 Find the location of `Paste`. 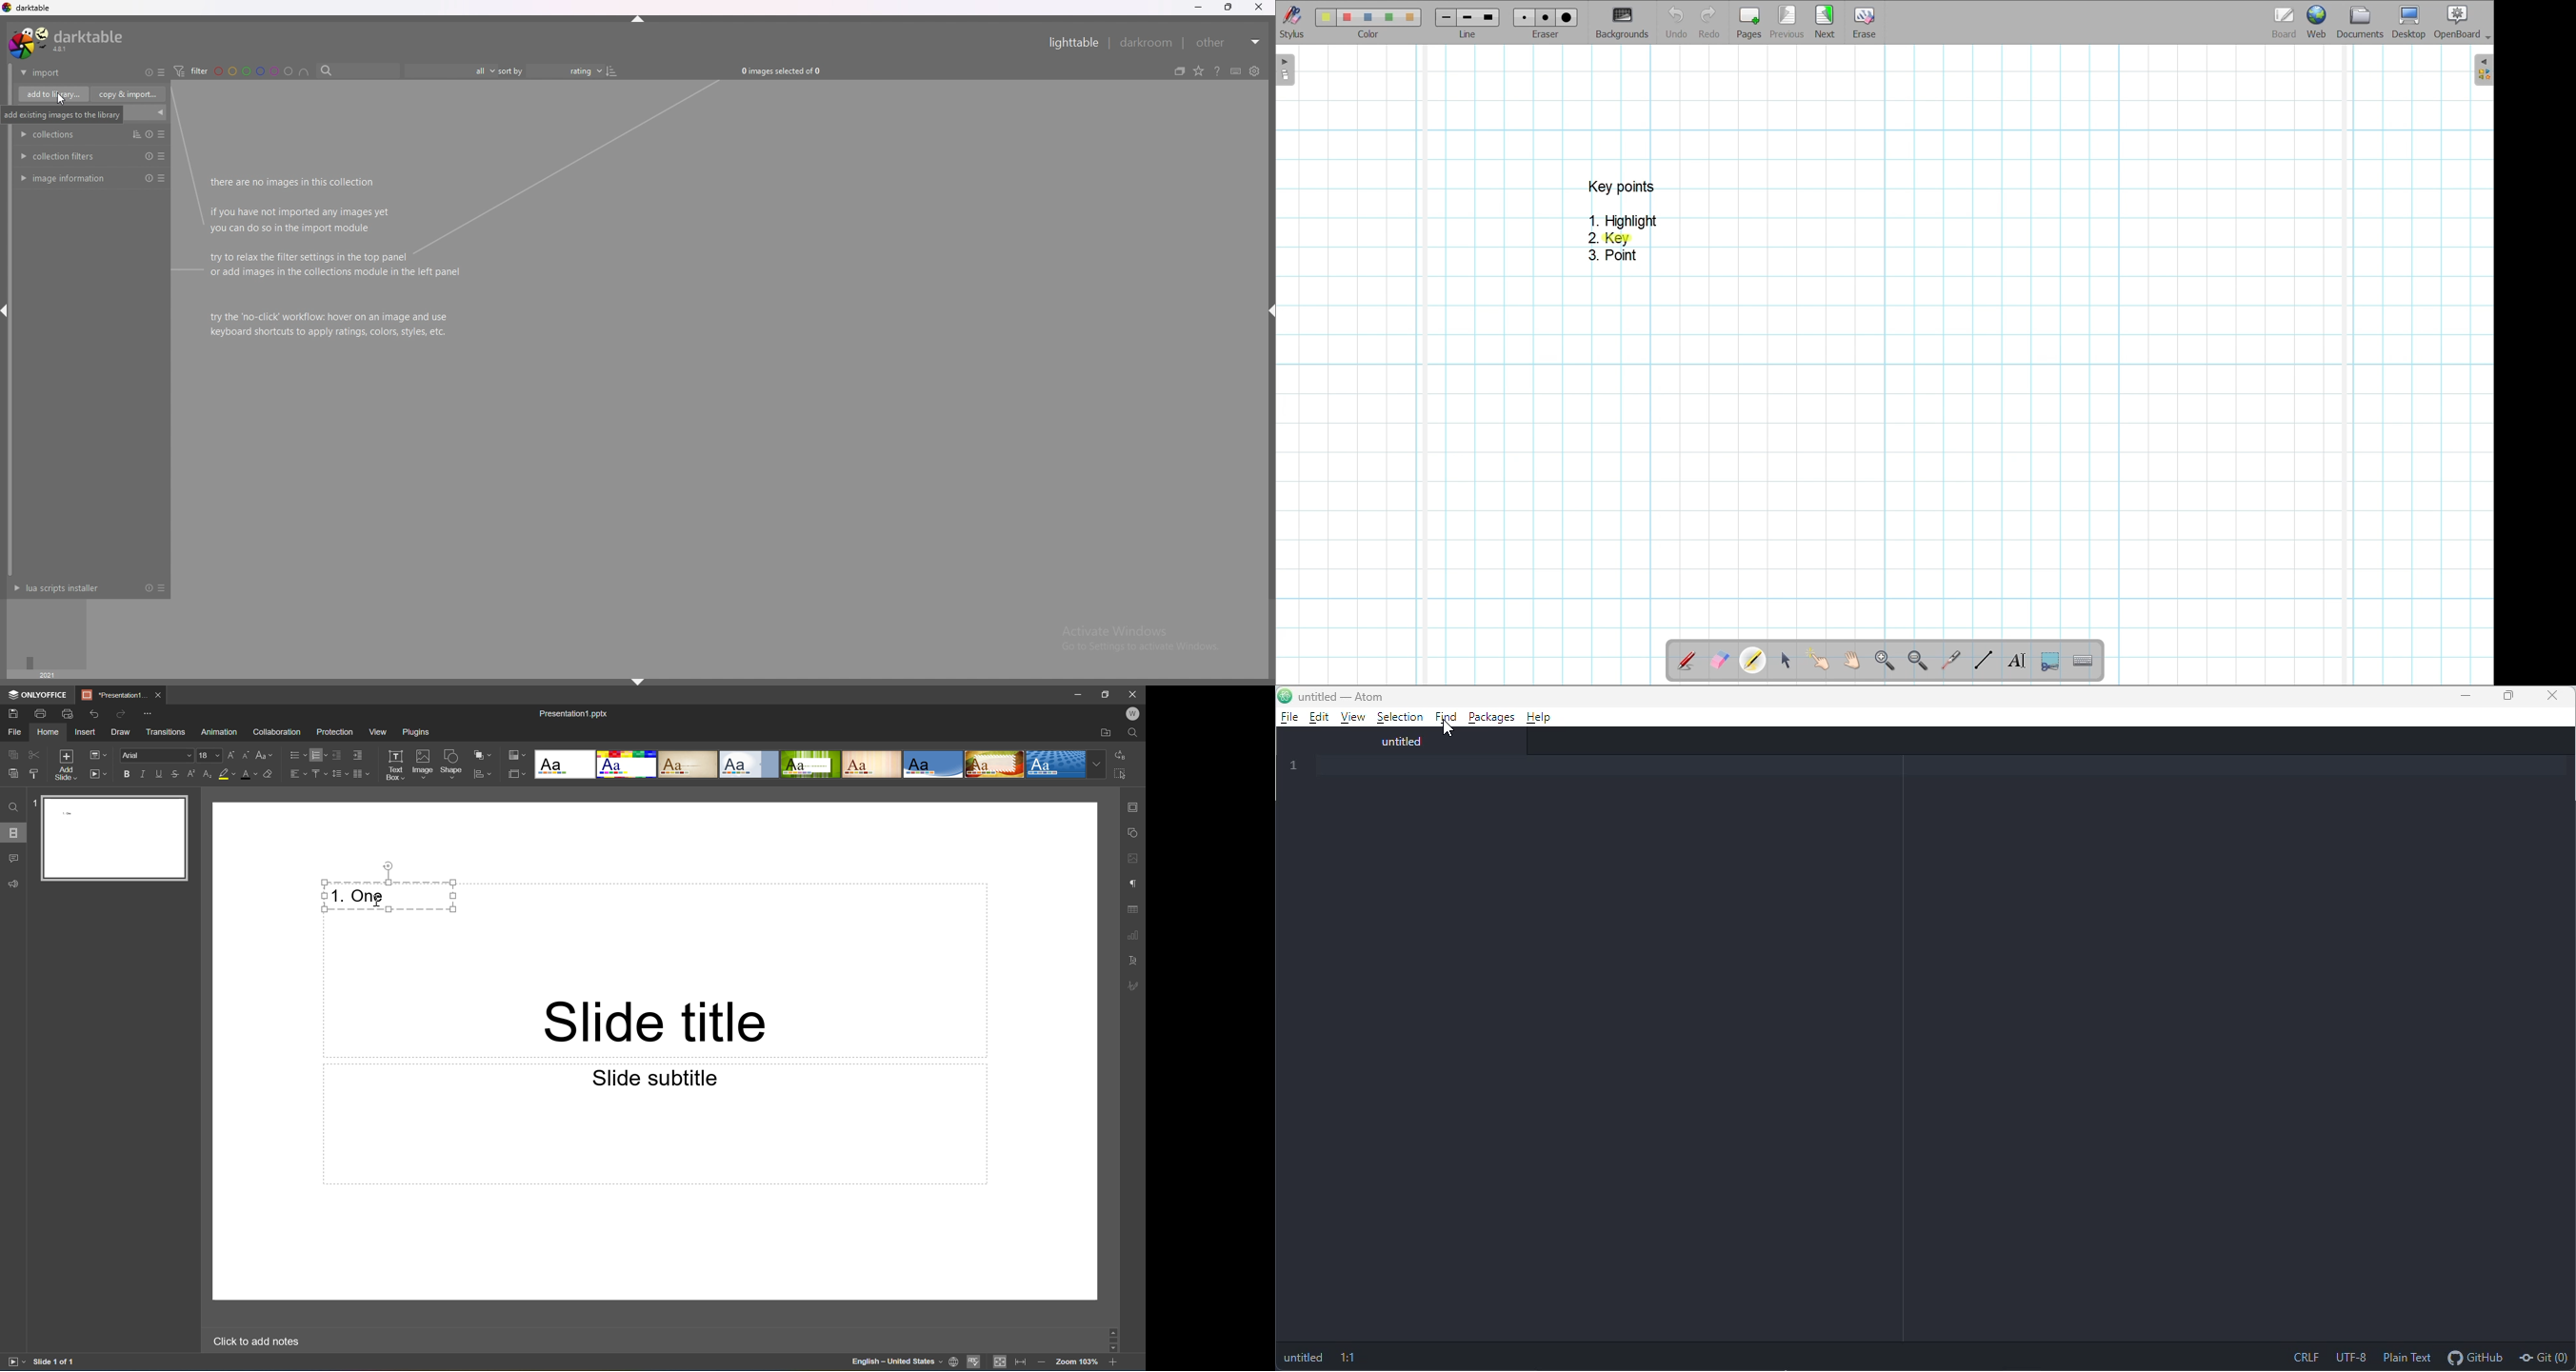

Paste is located at coordinates (13, 773).